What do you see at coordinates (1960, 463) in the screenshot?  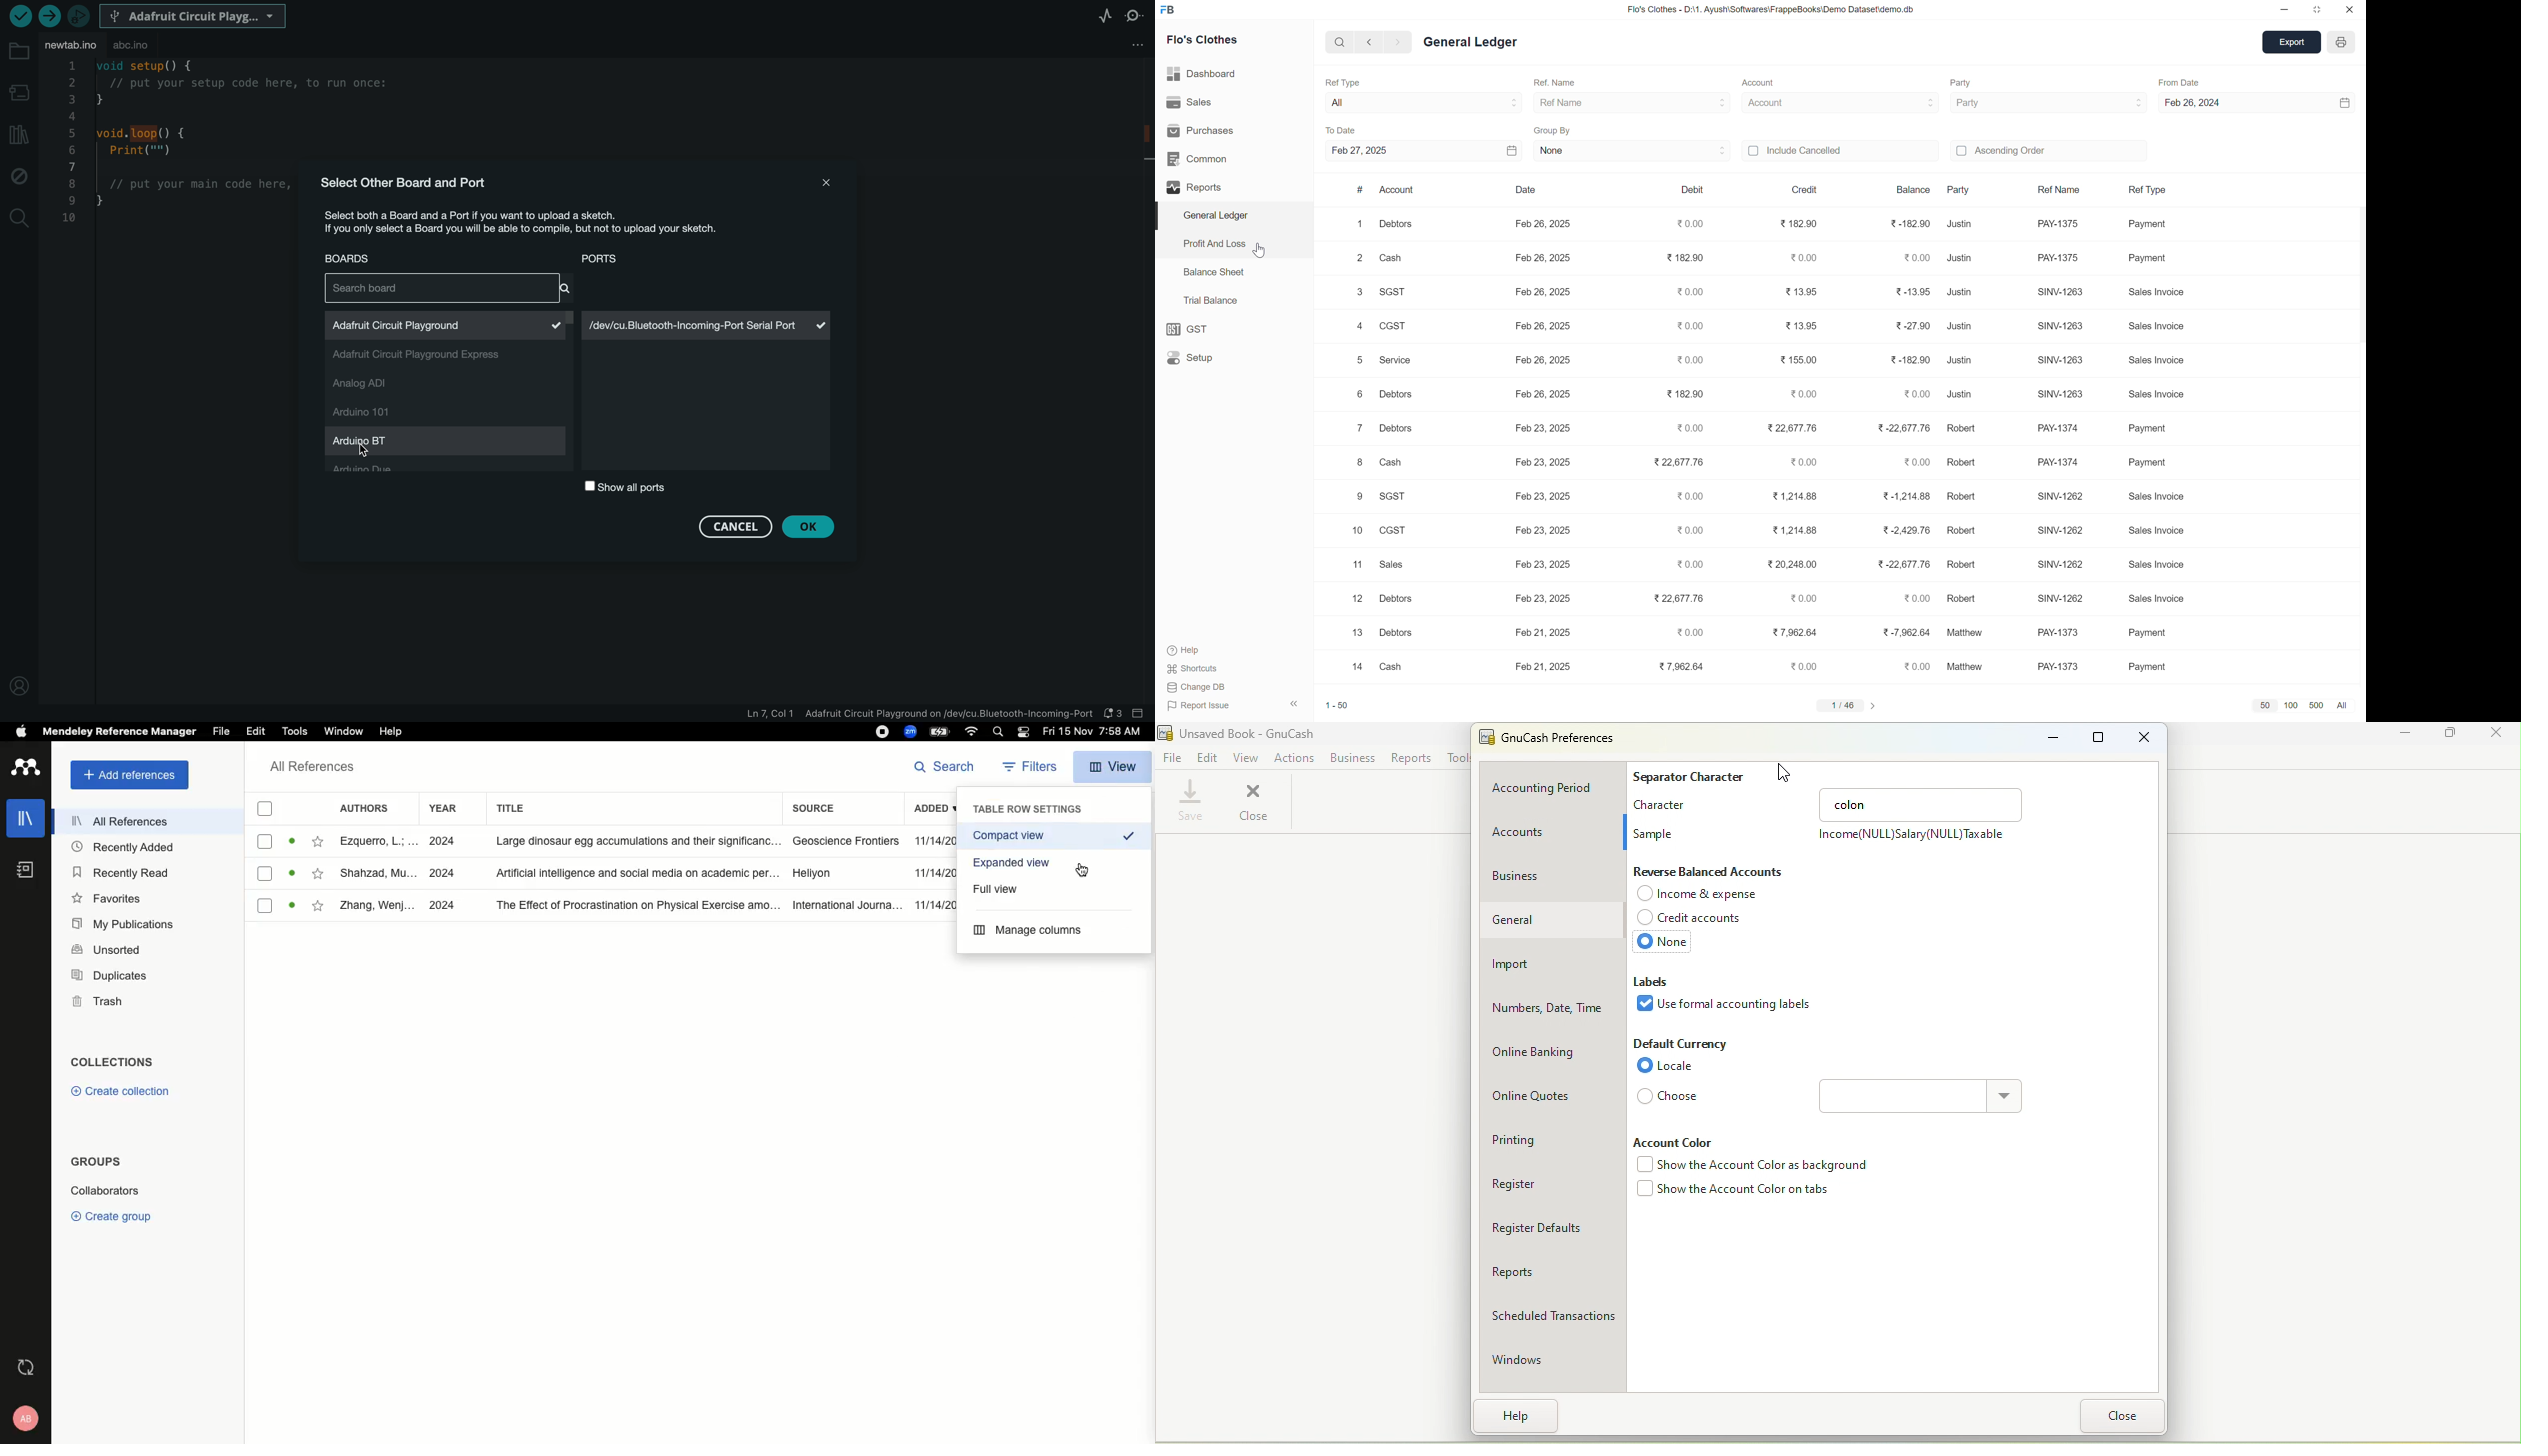 I see `Robert` at bounding box center [1960, 463].